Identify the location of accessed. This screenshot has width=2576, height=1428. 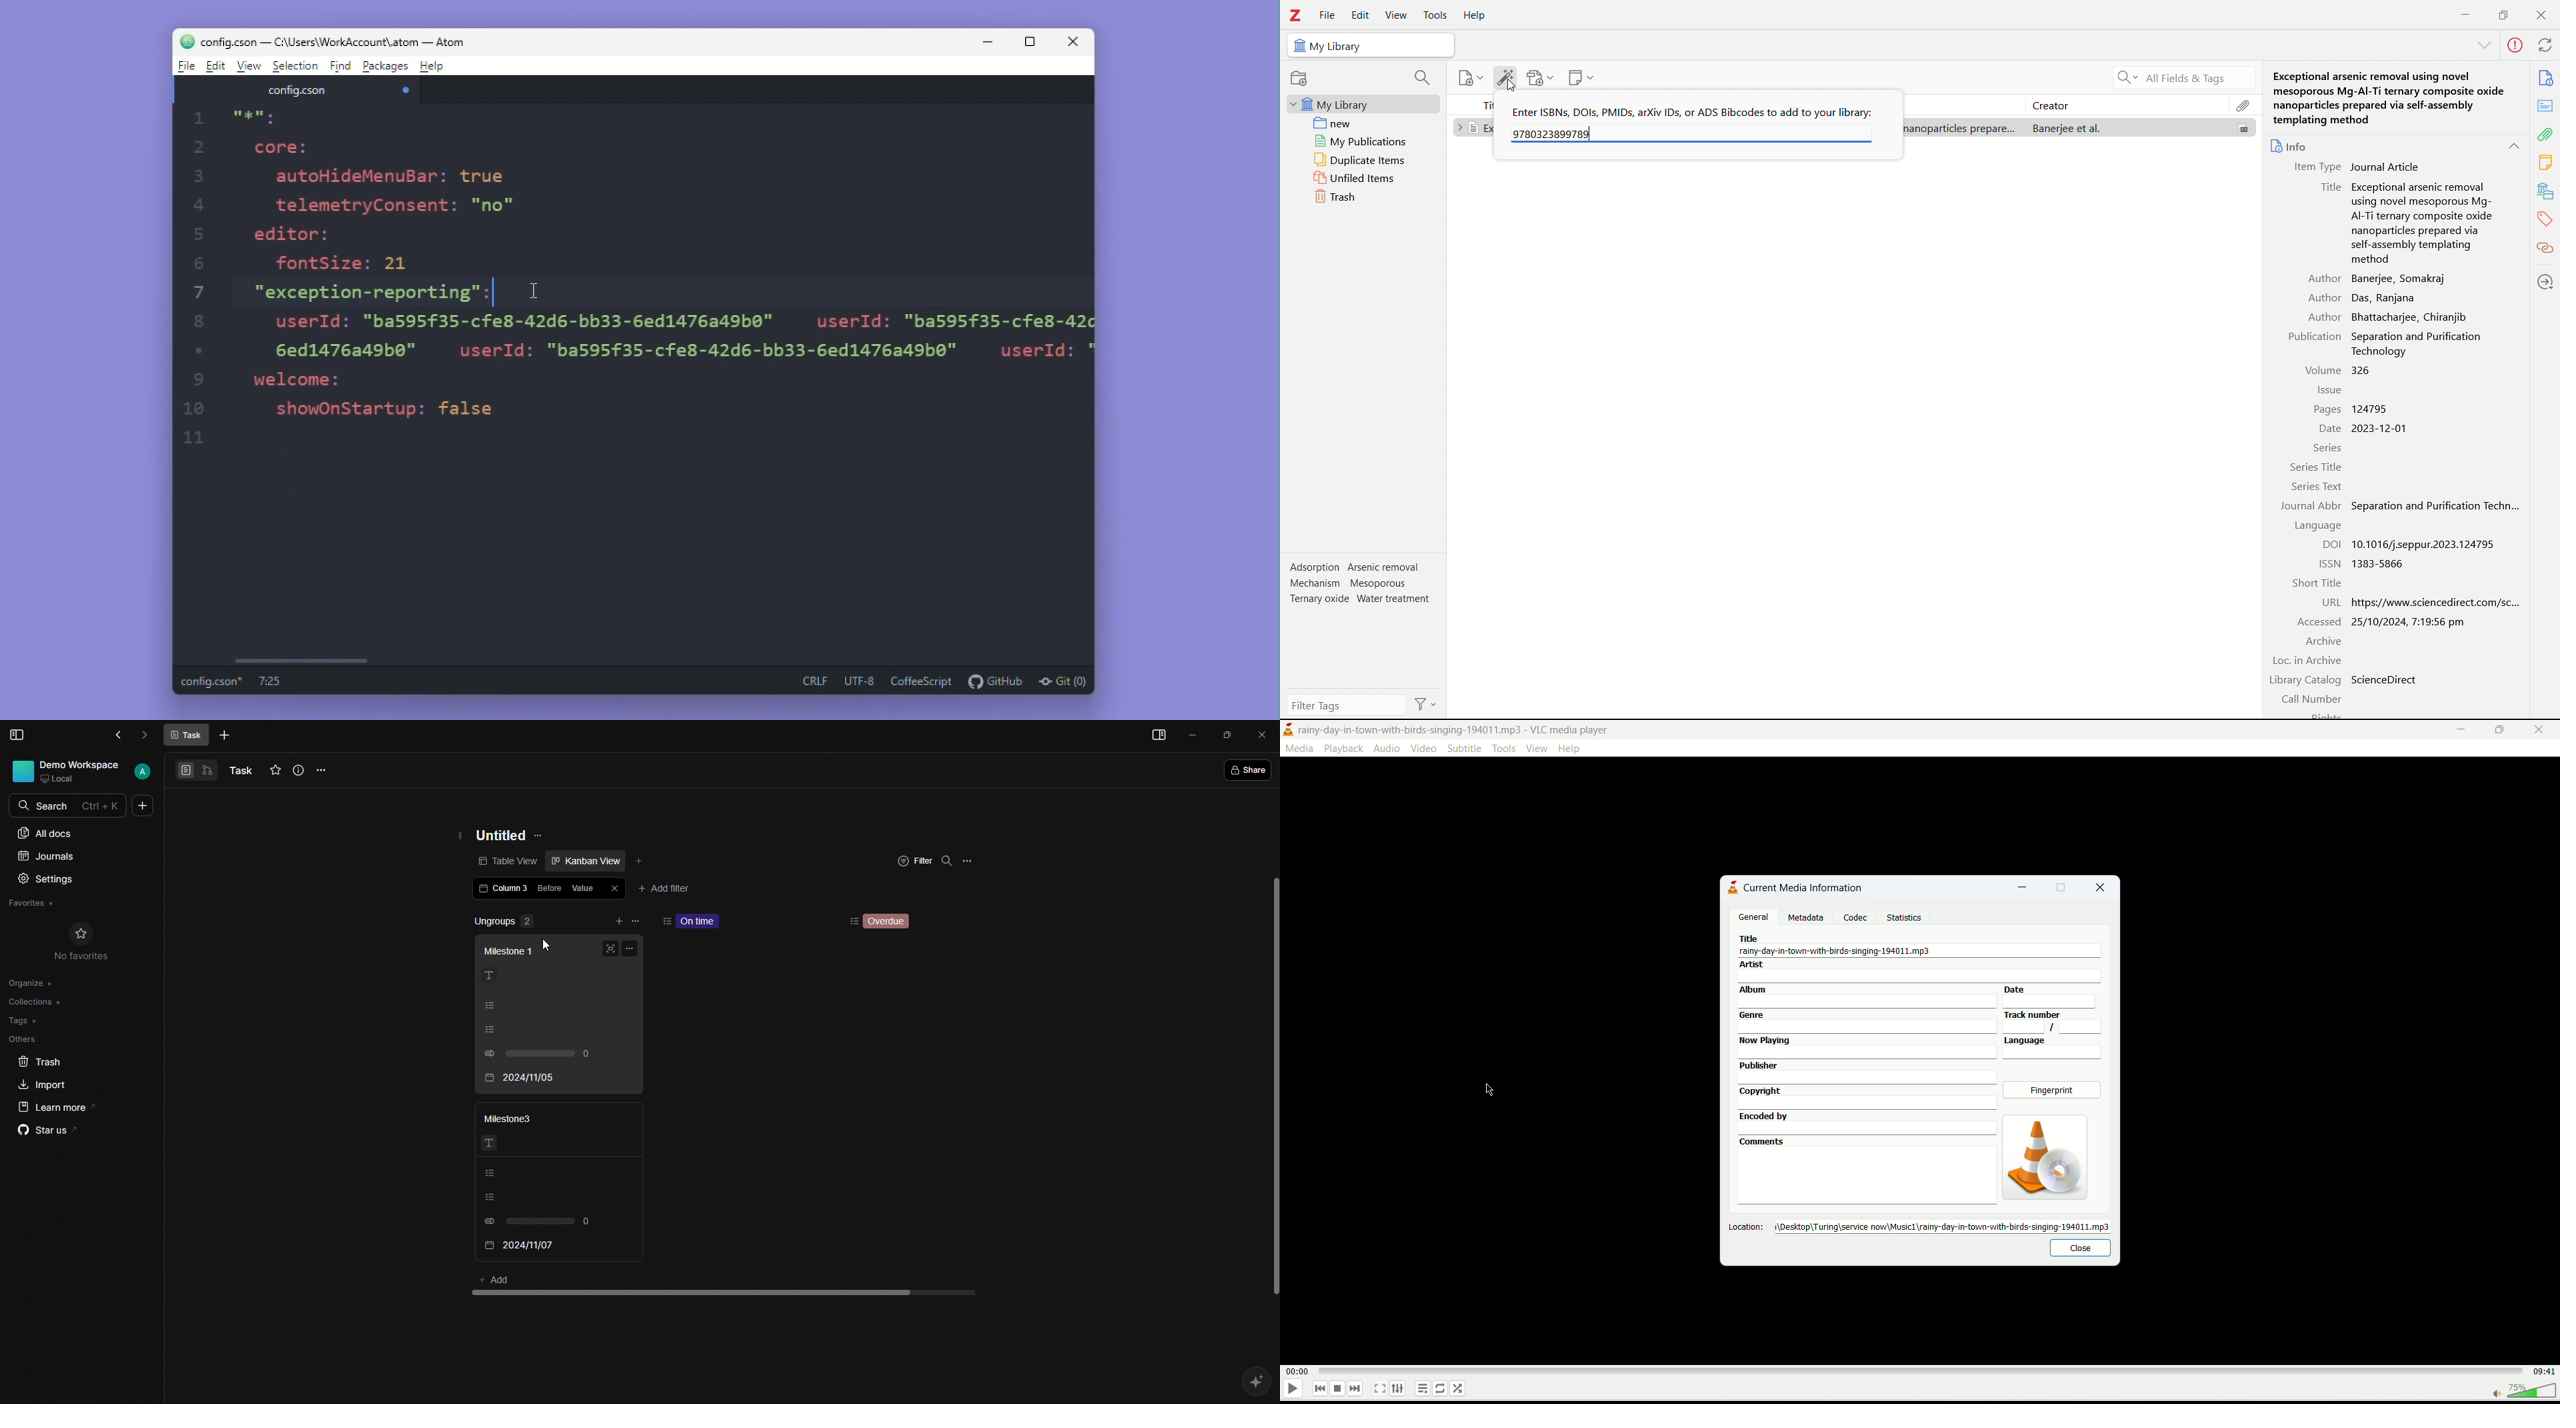
(2319, 621).